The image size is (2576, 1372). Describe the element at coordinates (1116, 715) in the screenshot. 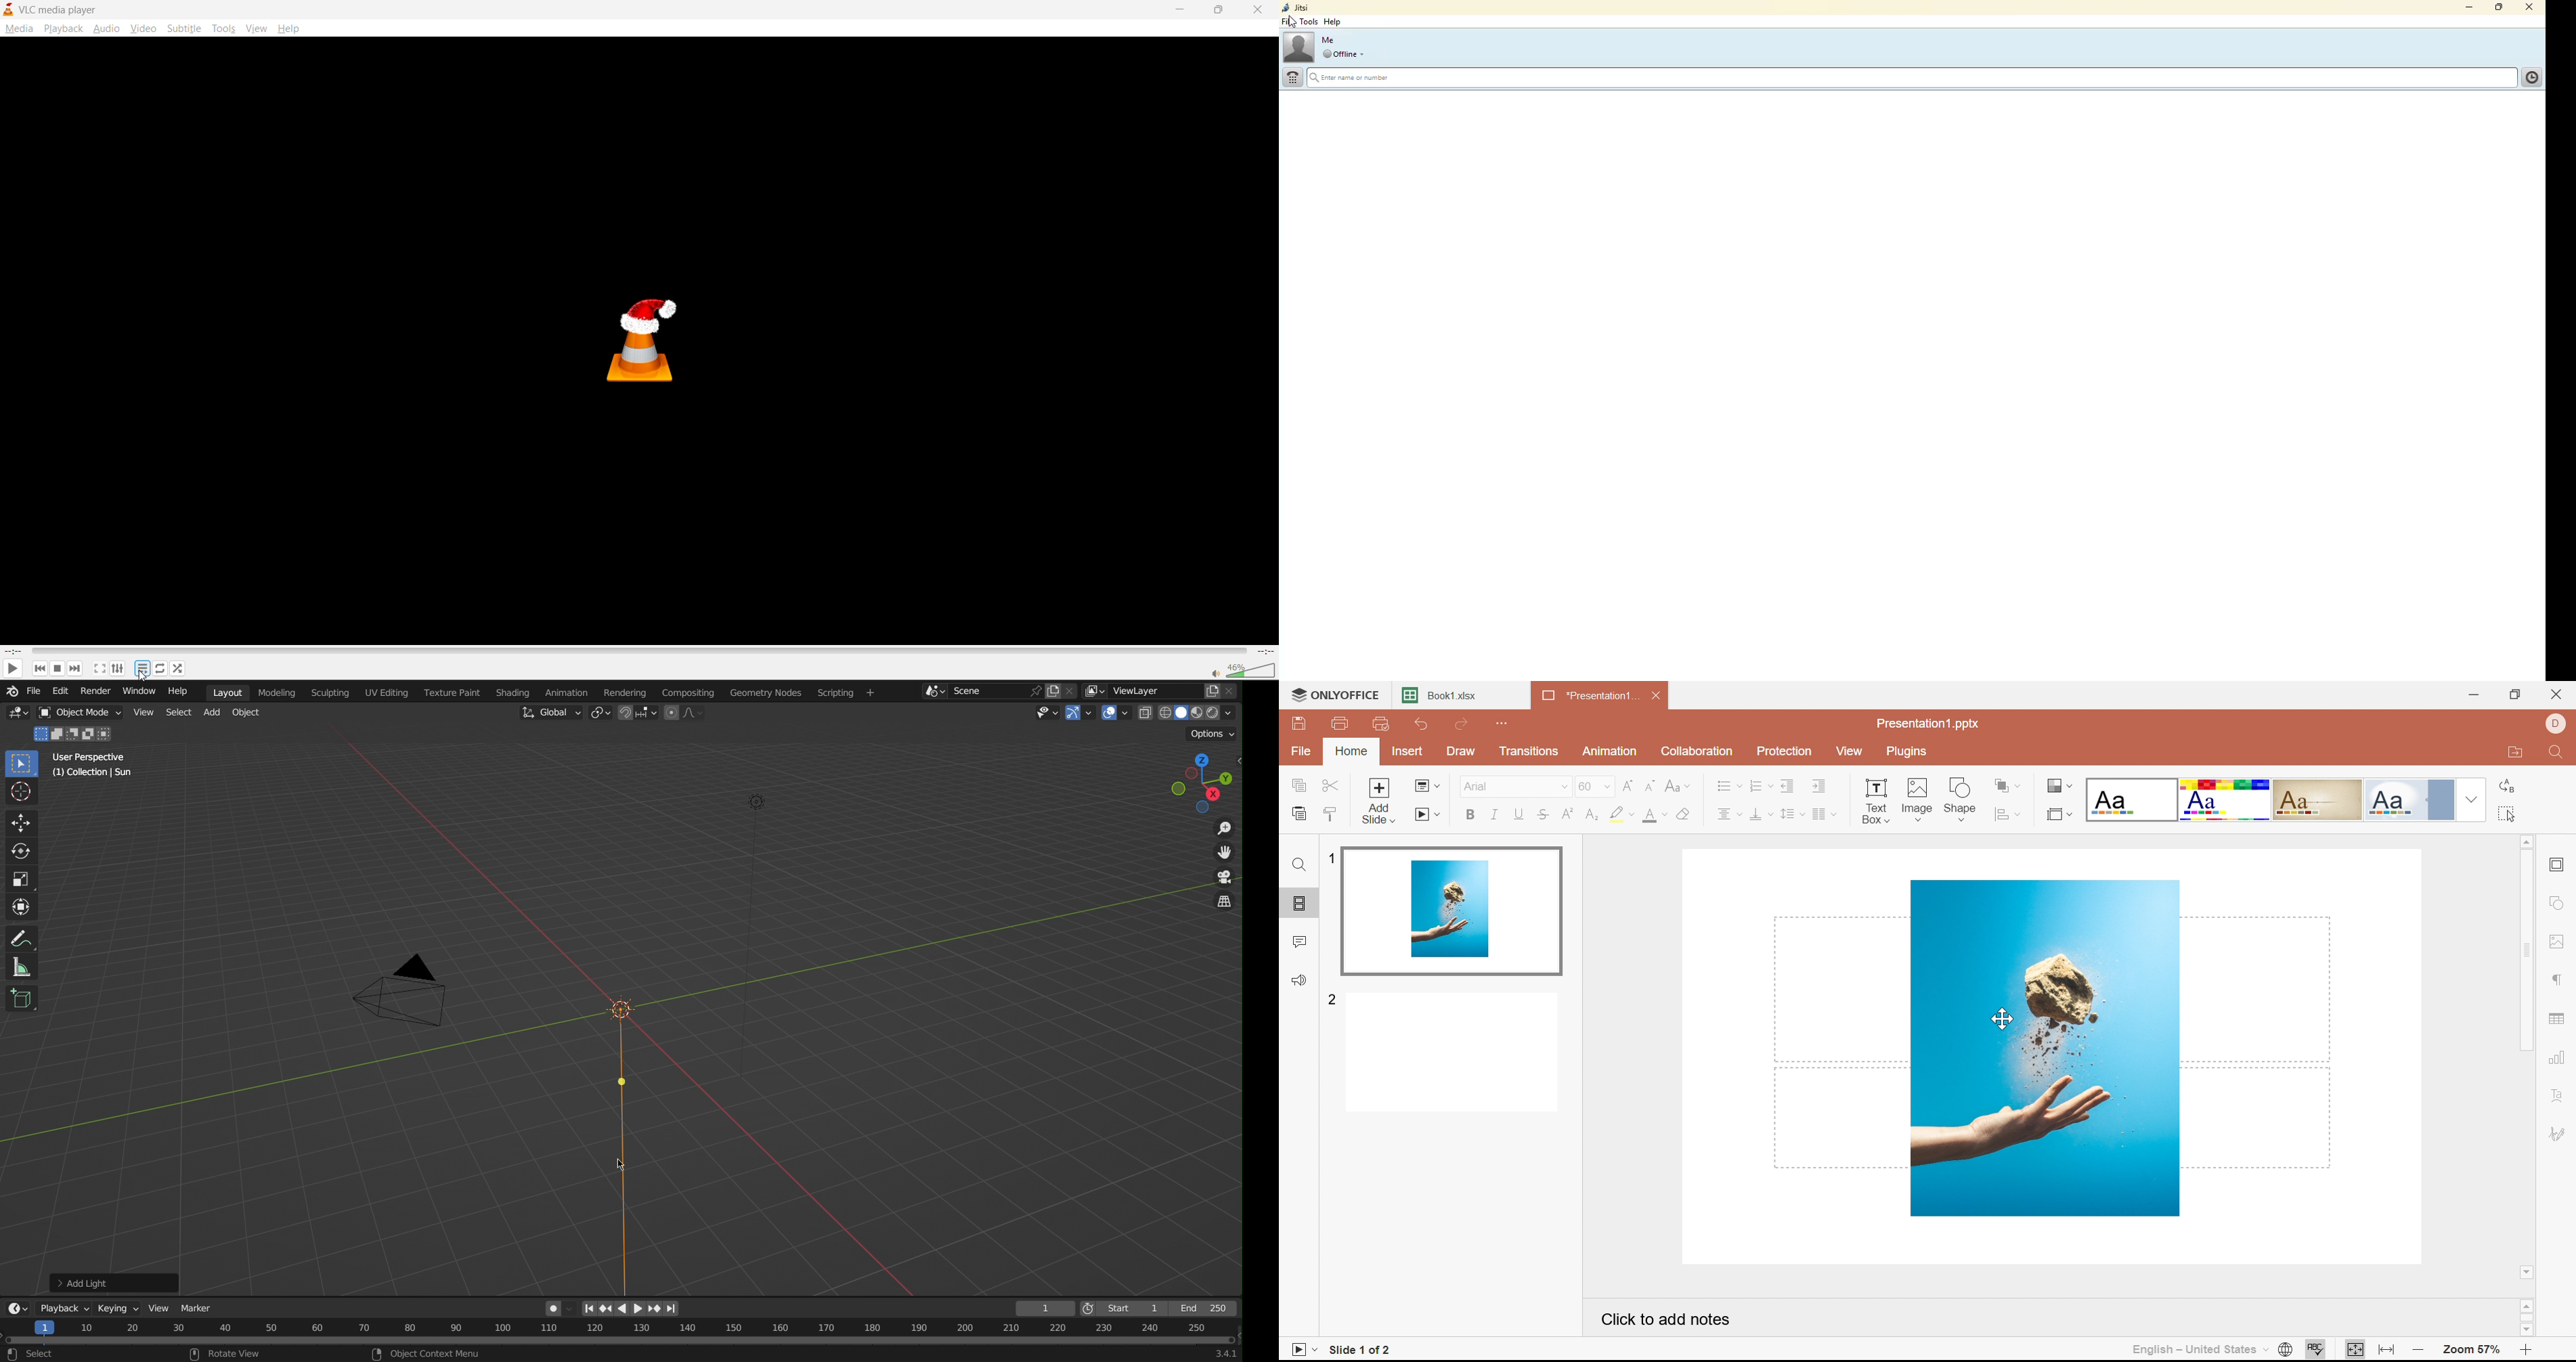

I see `Show Overlays` at that location.